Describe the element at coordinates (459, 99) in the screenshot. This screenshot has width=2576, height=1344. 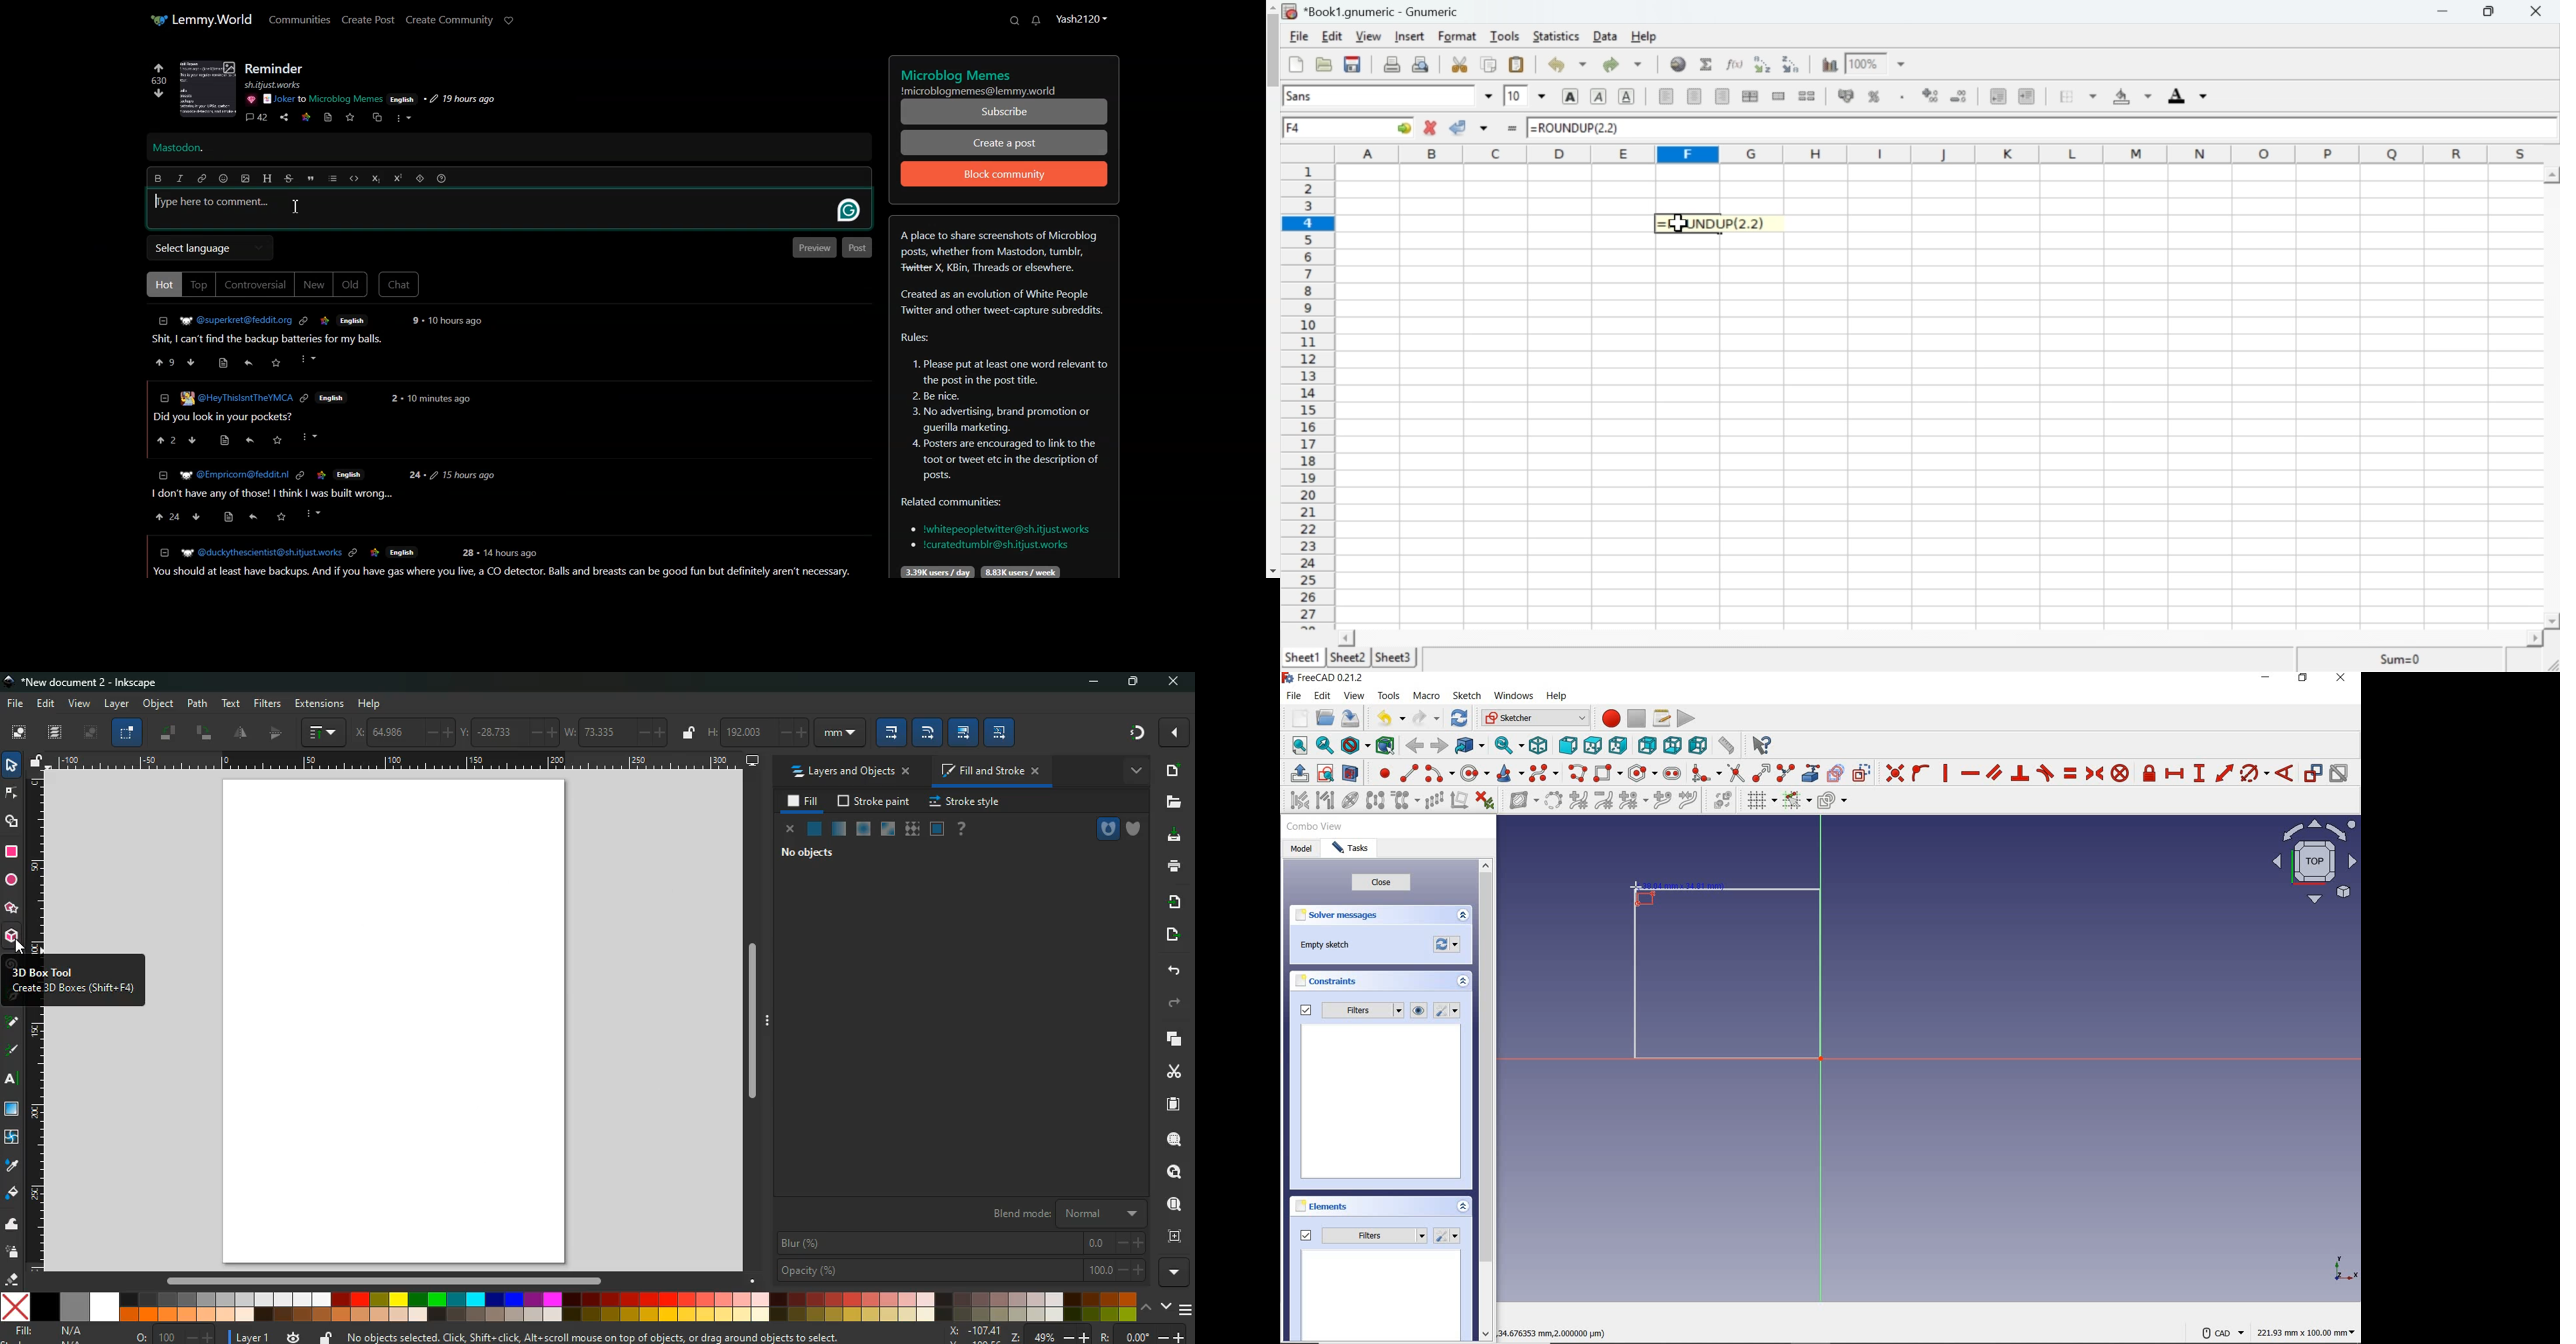
I see `` at that location.